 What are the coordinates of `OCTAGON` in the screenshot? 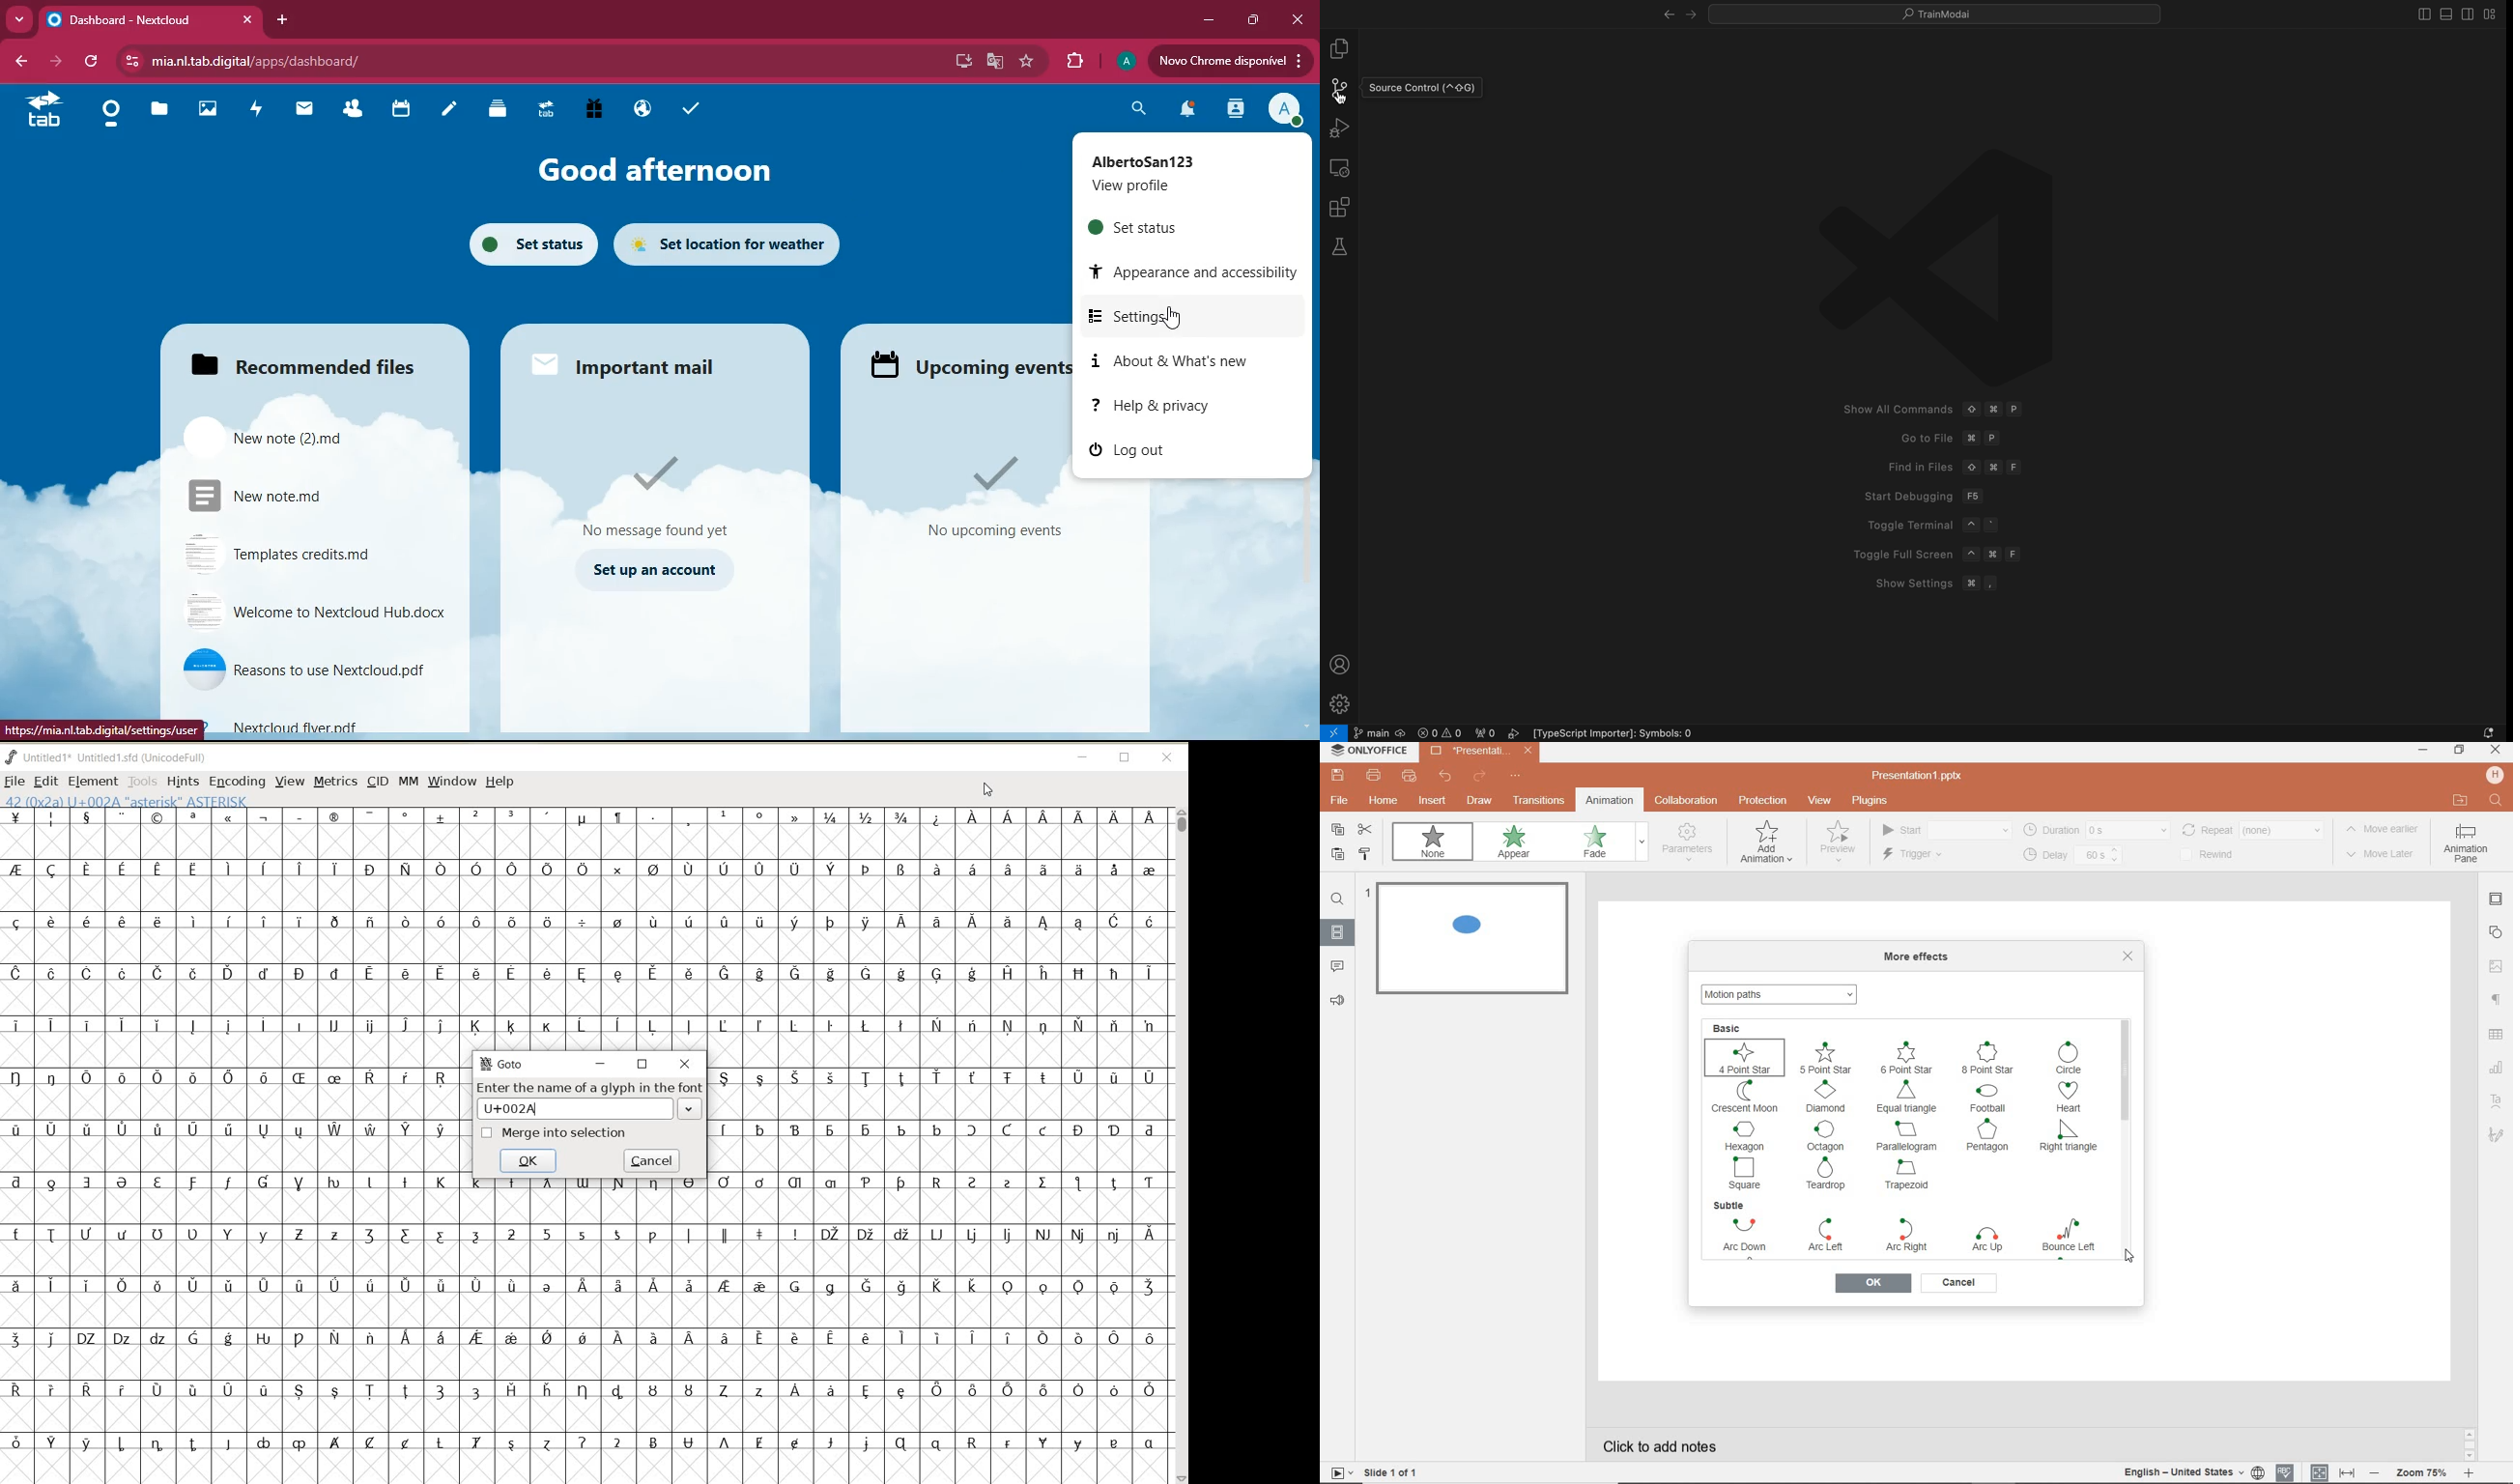 It's located at (1828, 1136).